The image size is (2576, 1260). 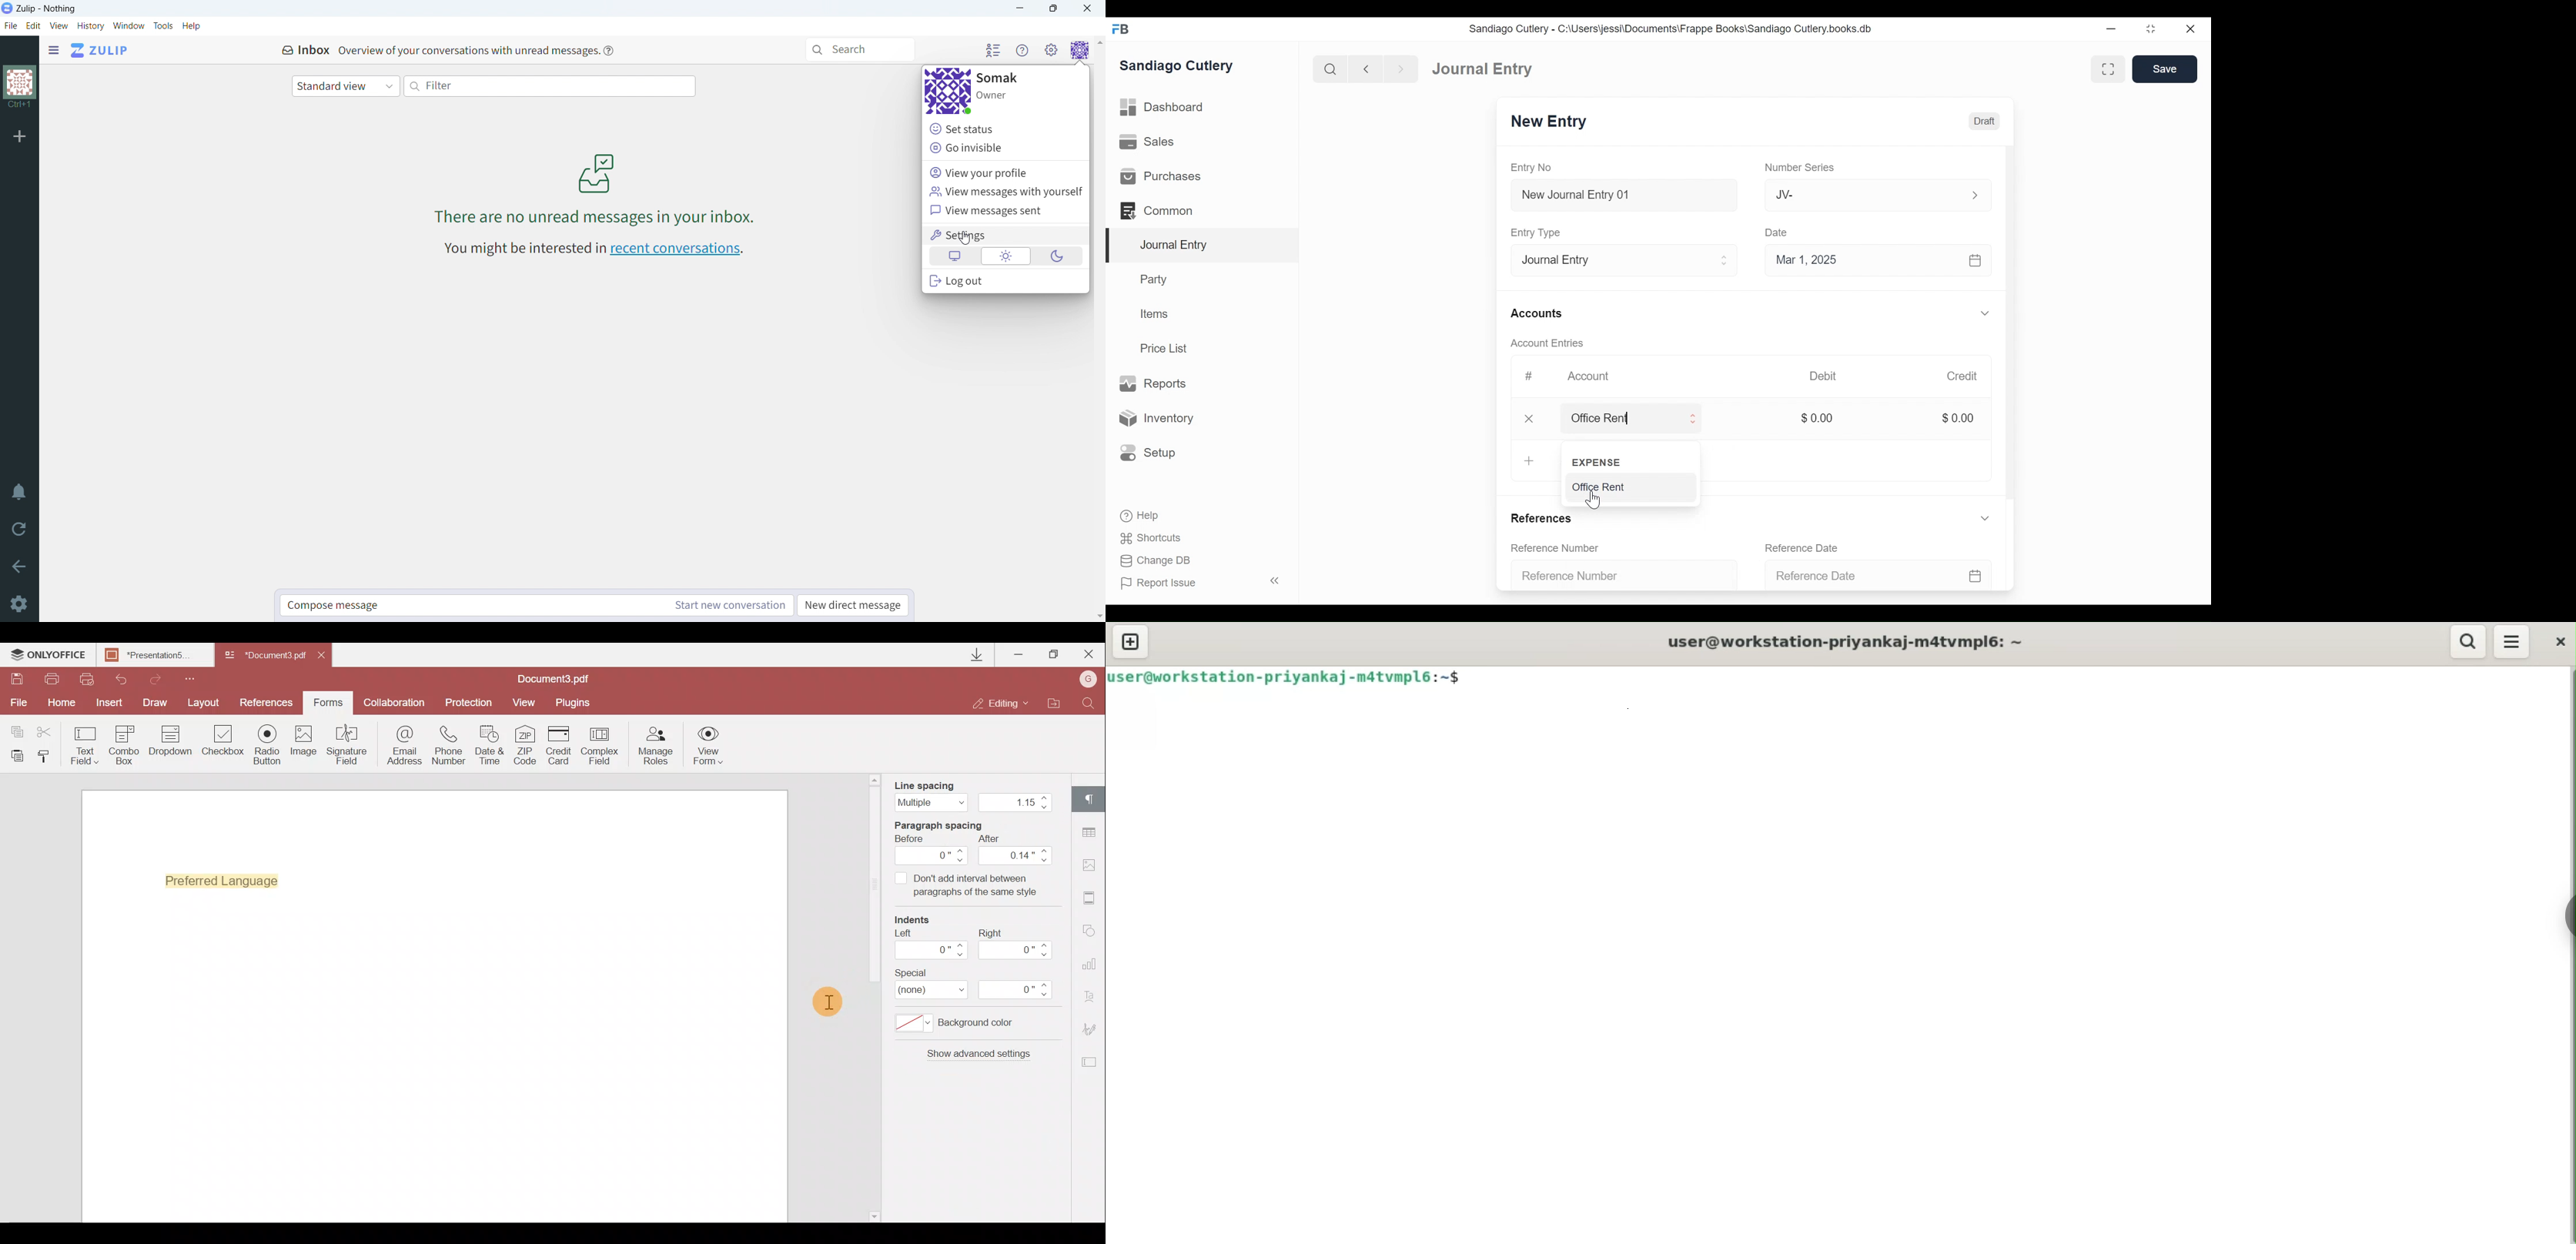 What do you see at coordinates (1397, 67) in the screenshot?
I see `next` at bounding box center [1397, 67].